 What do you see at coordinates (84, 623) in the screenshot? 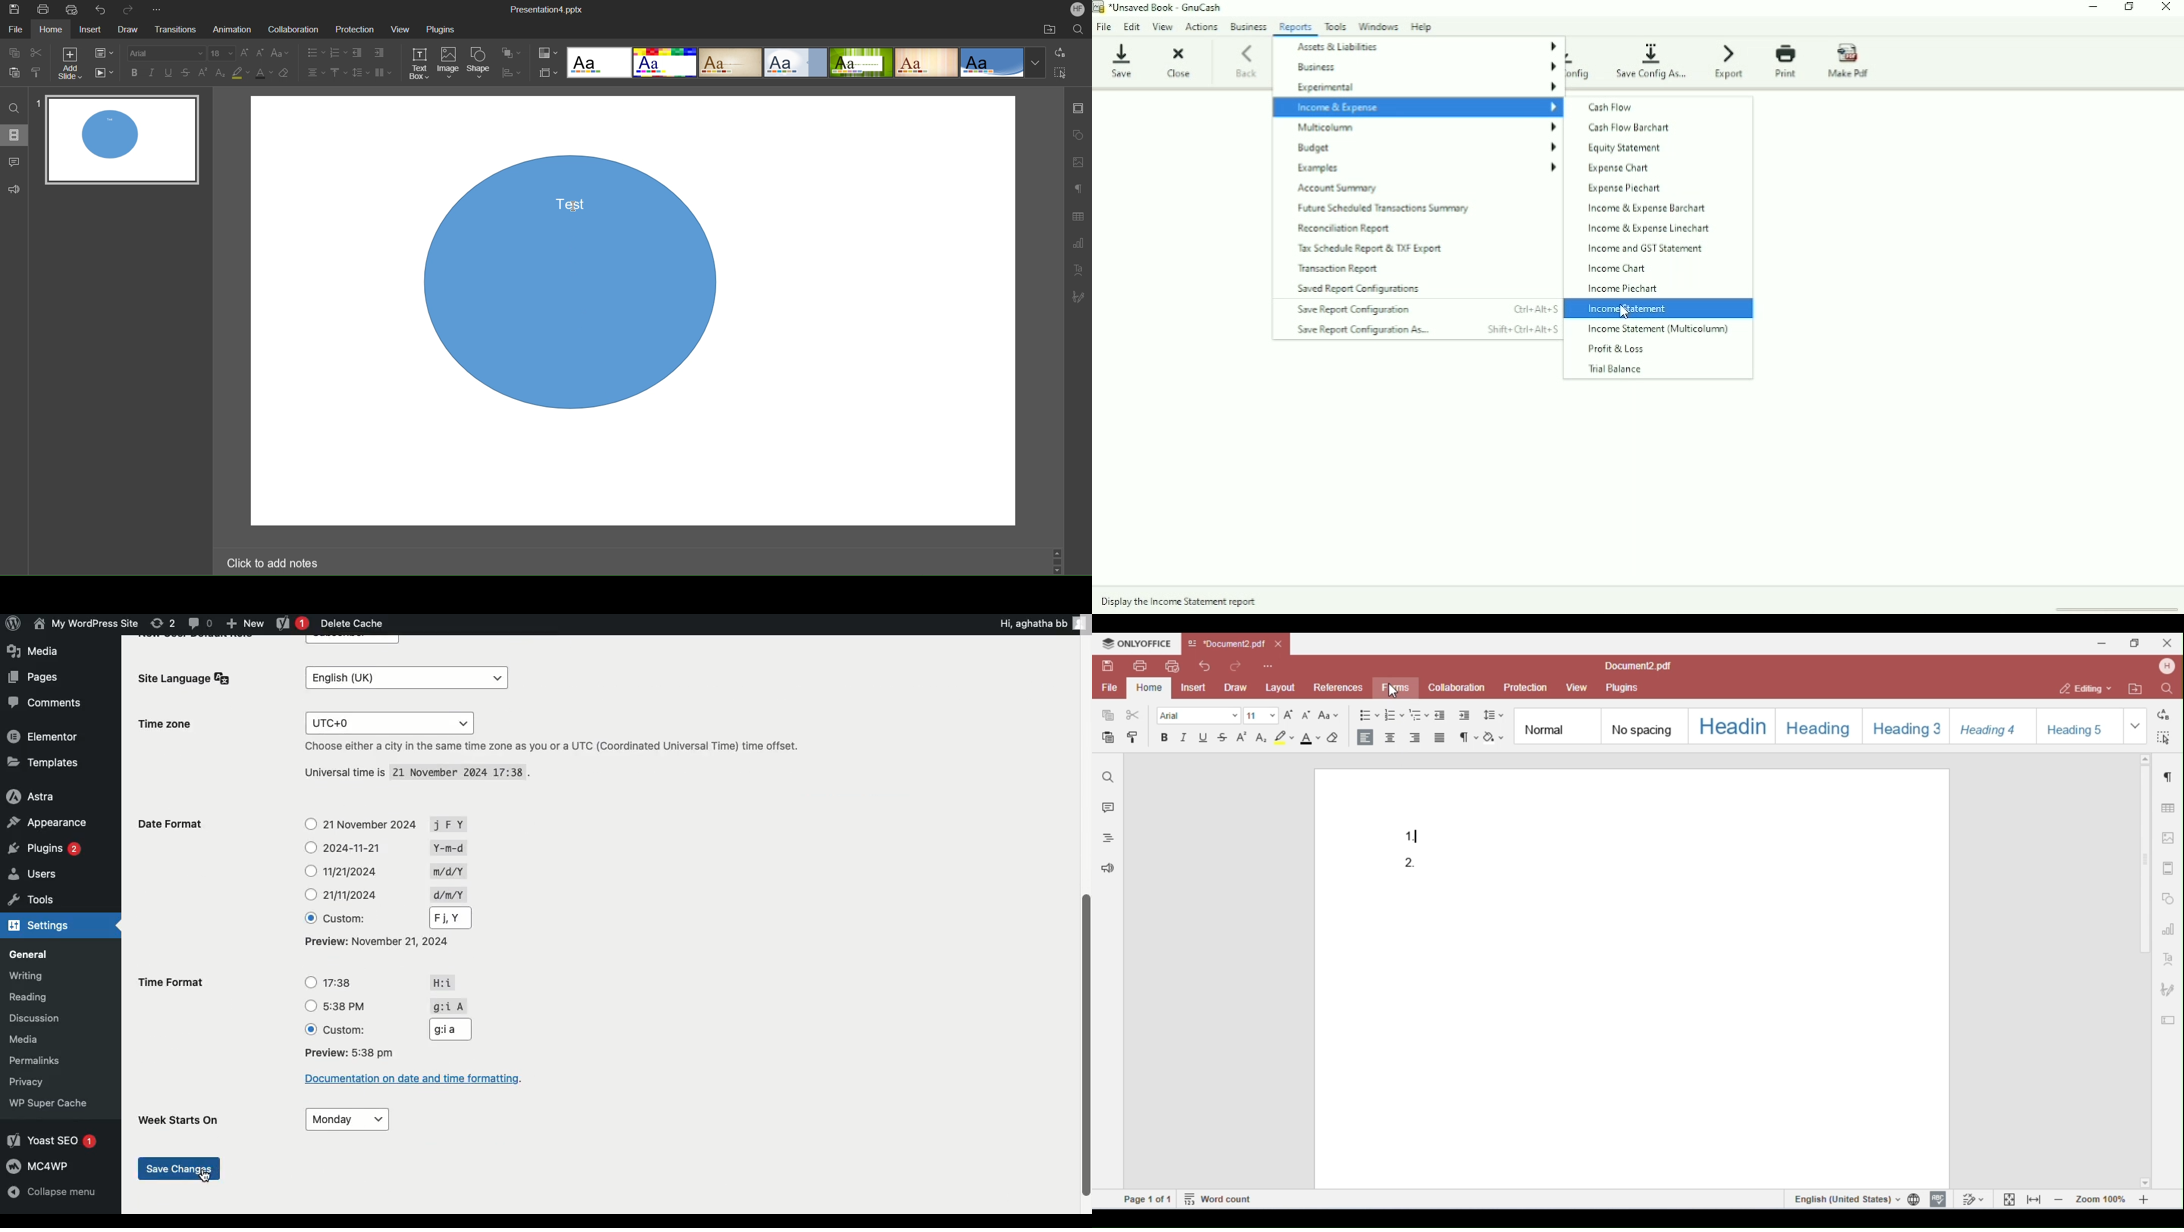
I see `My wordpress site` at bounding box center [84, 623].